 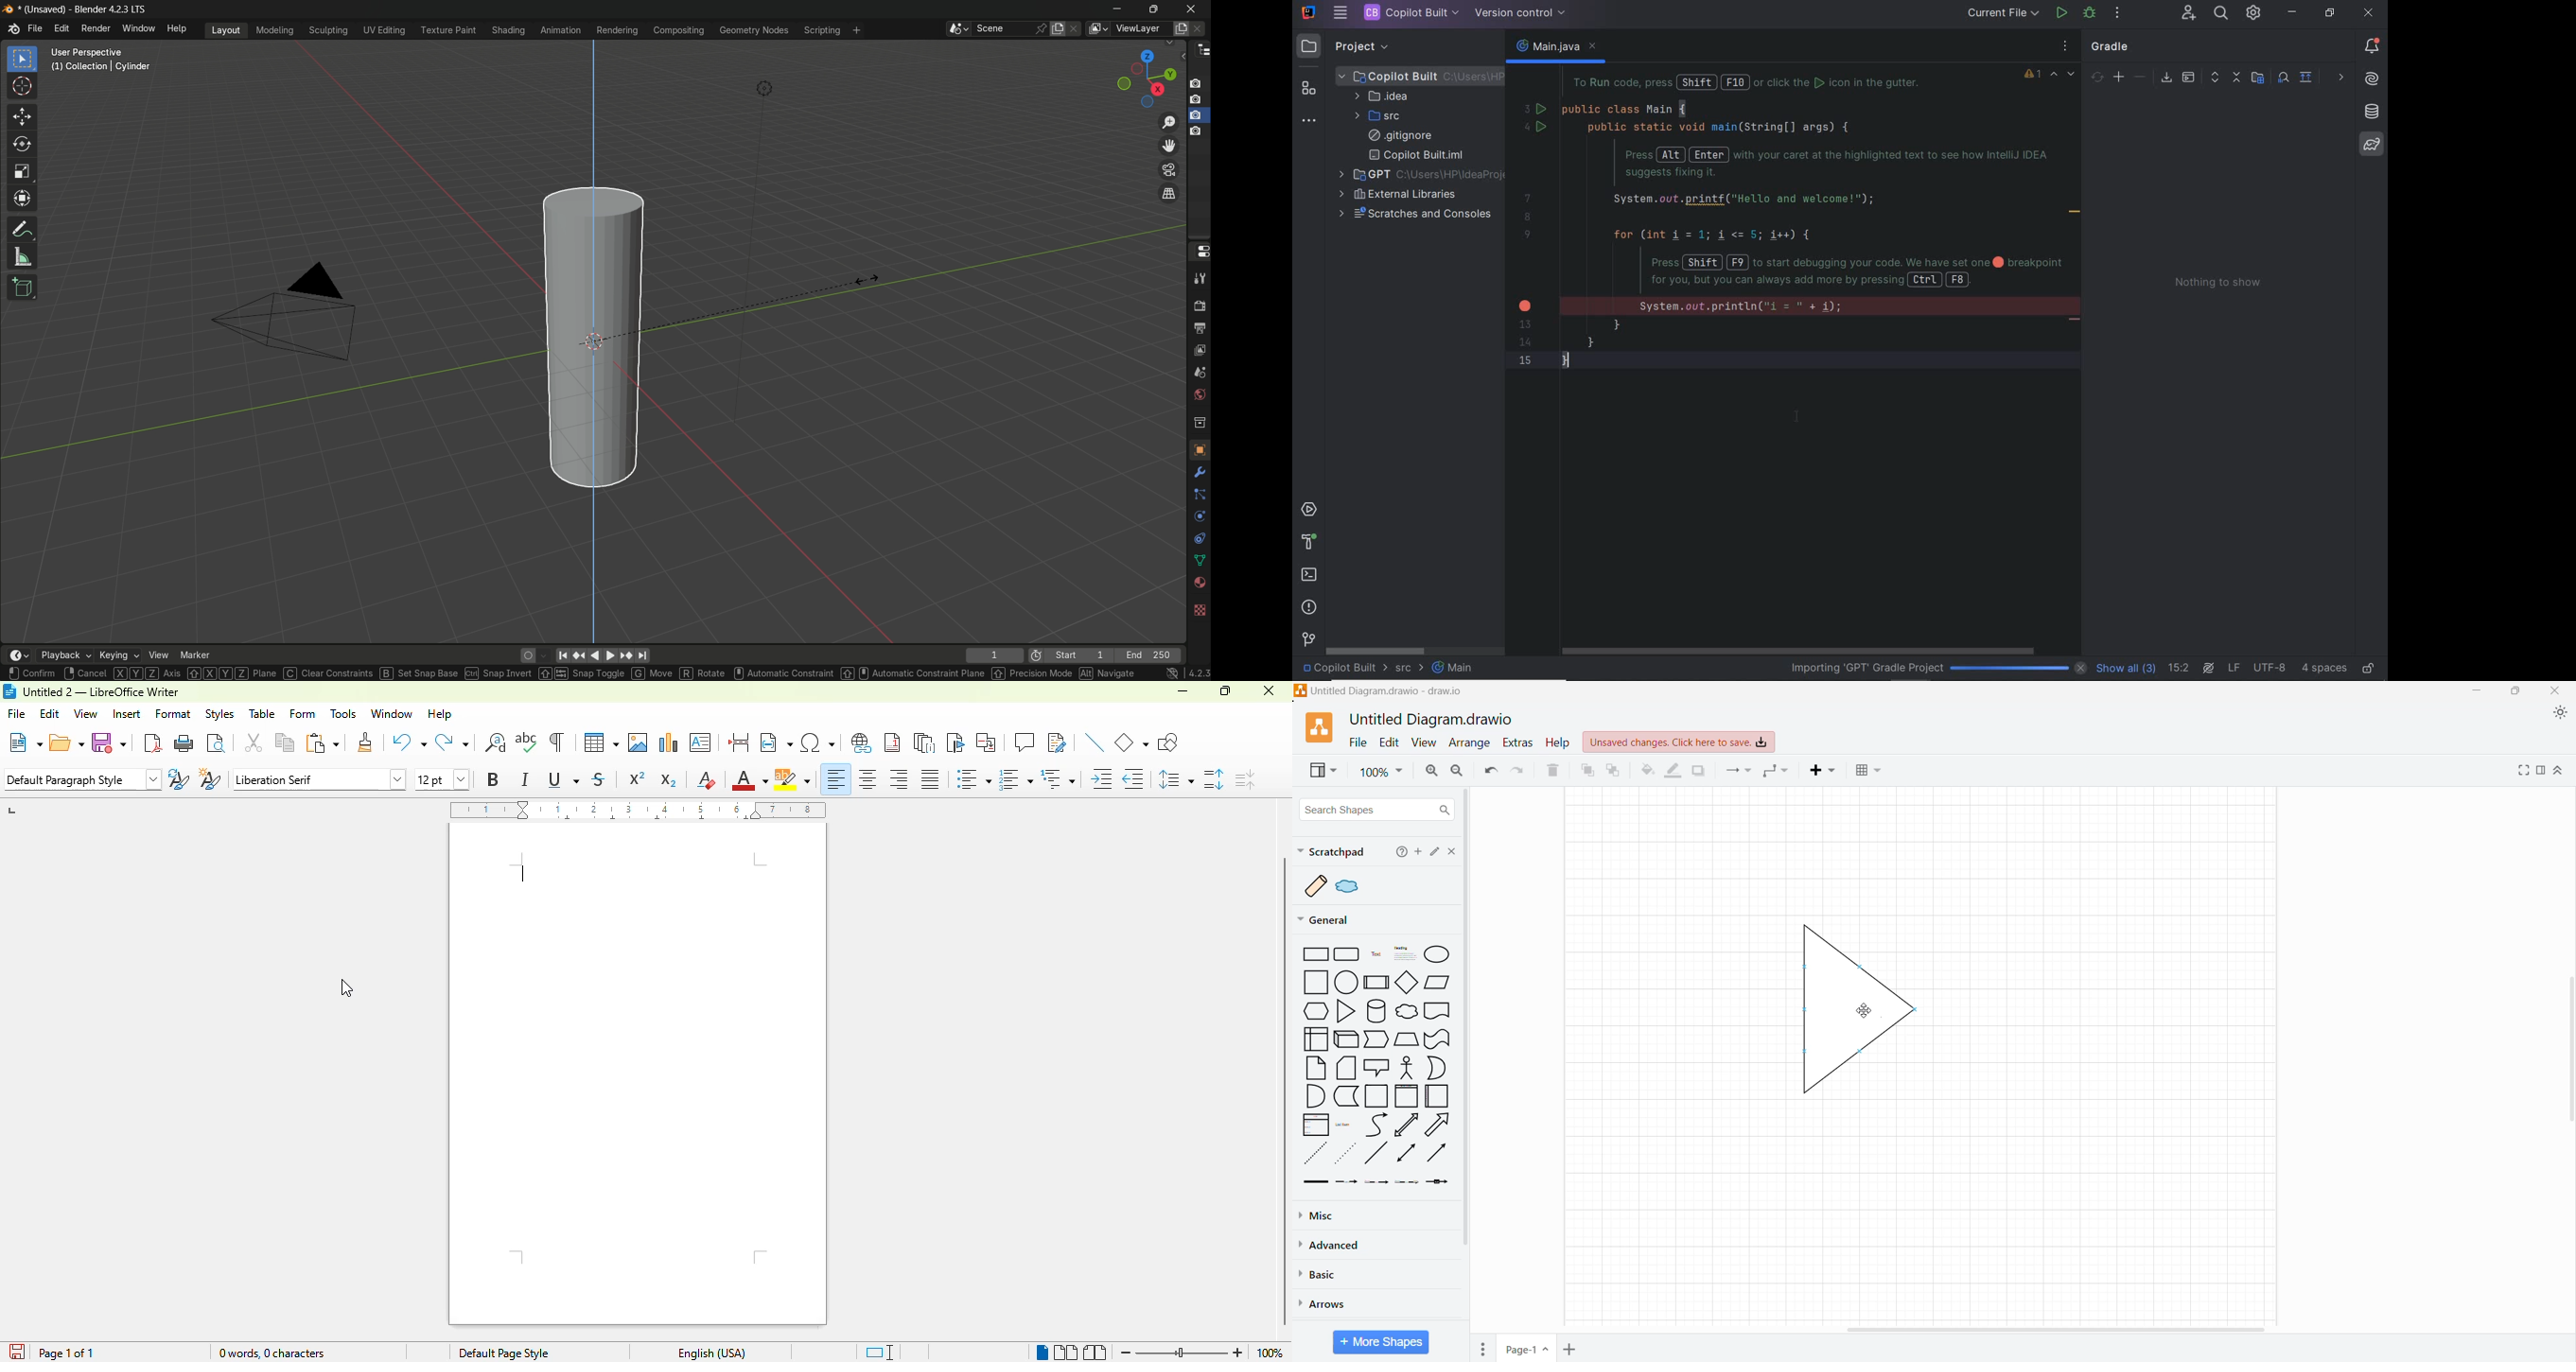 I want to click on Expand/Collapse, so click(x=2560, y=769).